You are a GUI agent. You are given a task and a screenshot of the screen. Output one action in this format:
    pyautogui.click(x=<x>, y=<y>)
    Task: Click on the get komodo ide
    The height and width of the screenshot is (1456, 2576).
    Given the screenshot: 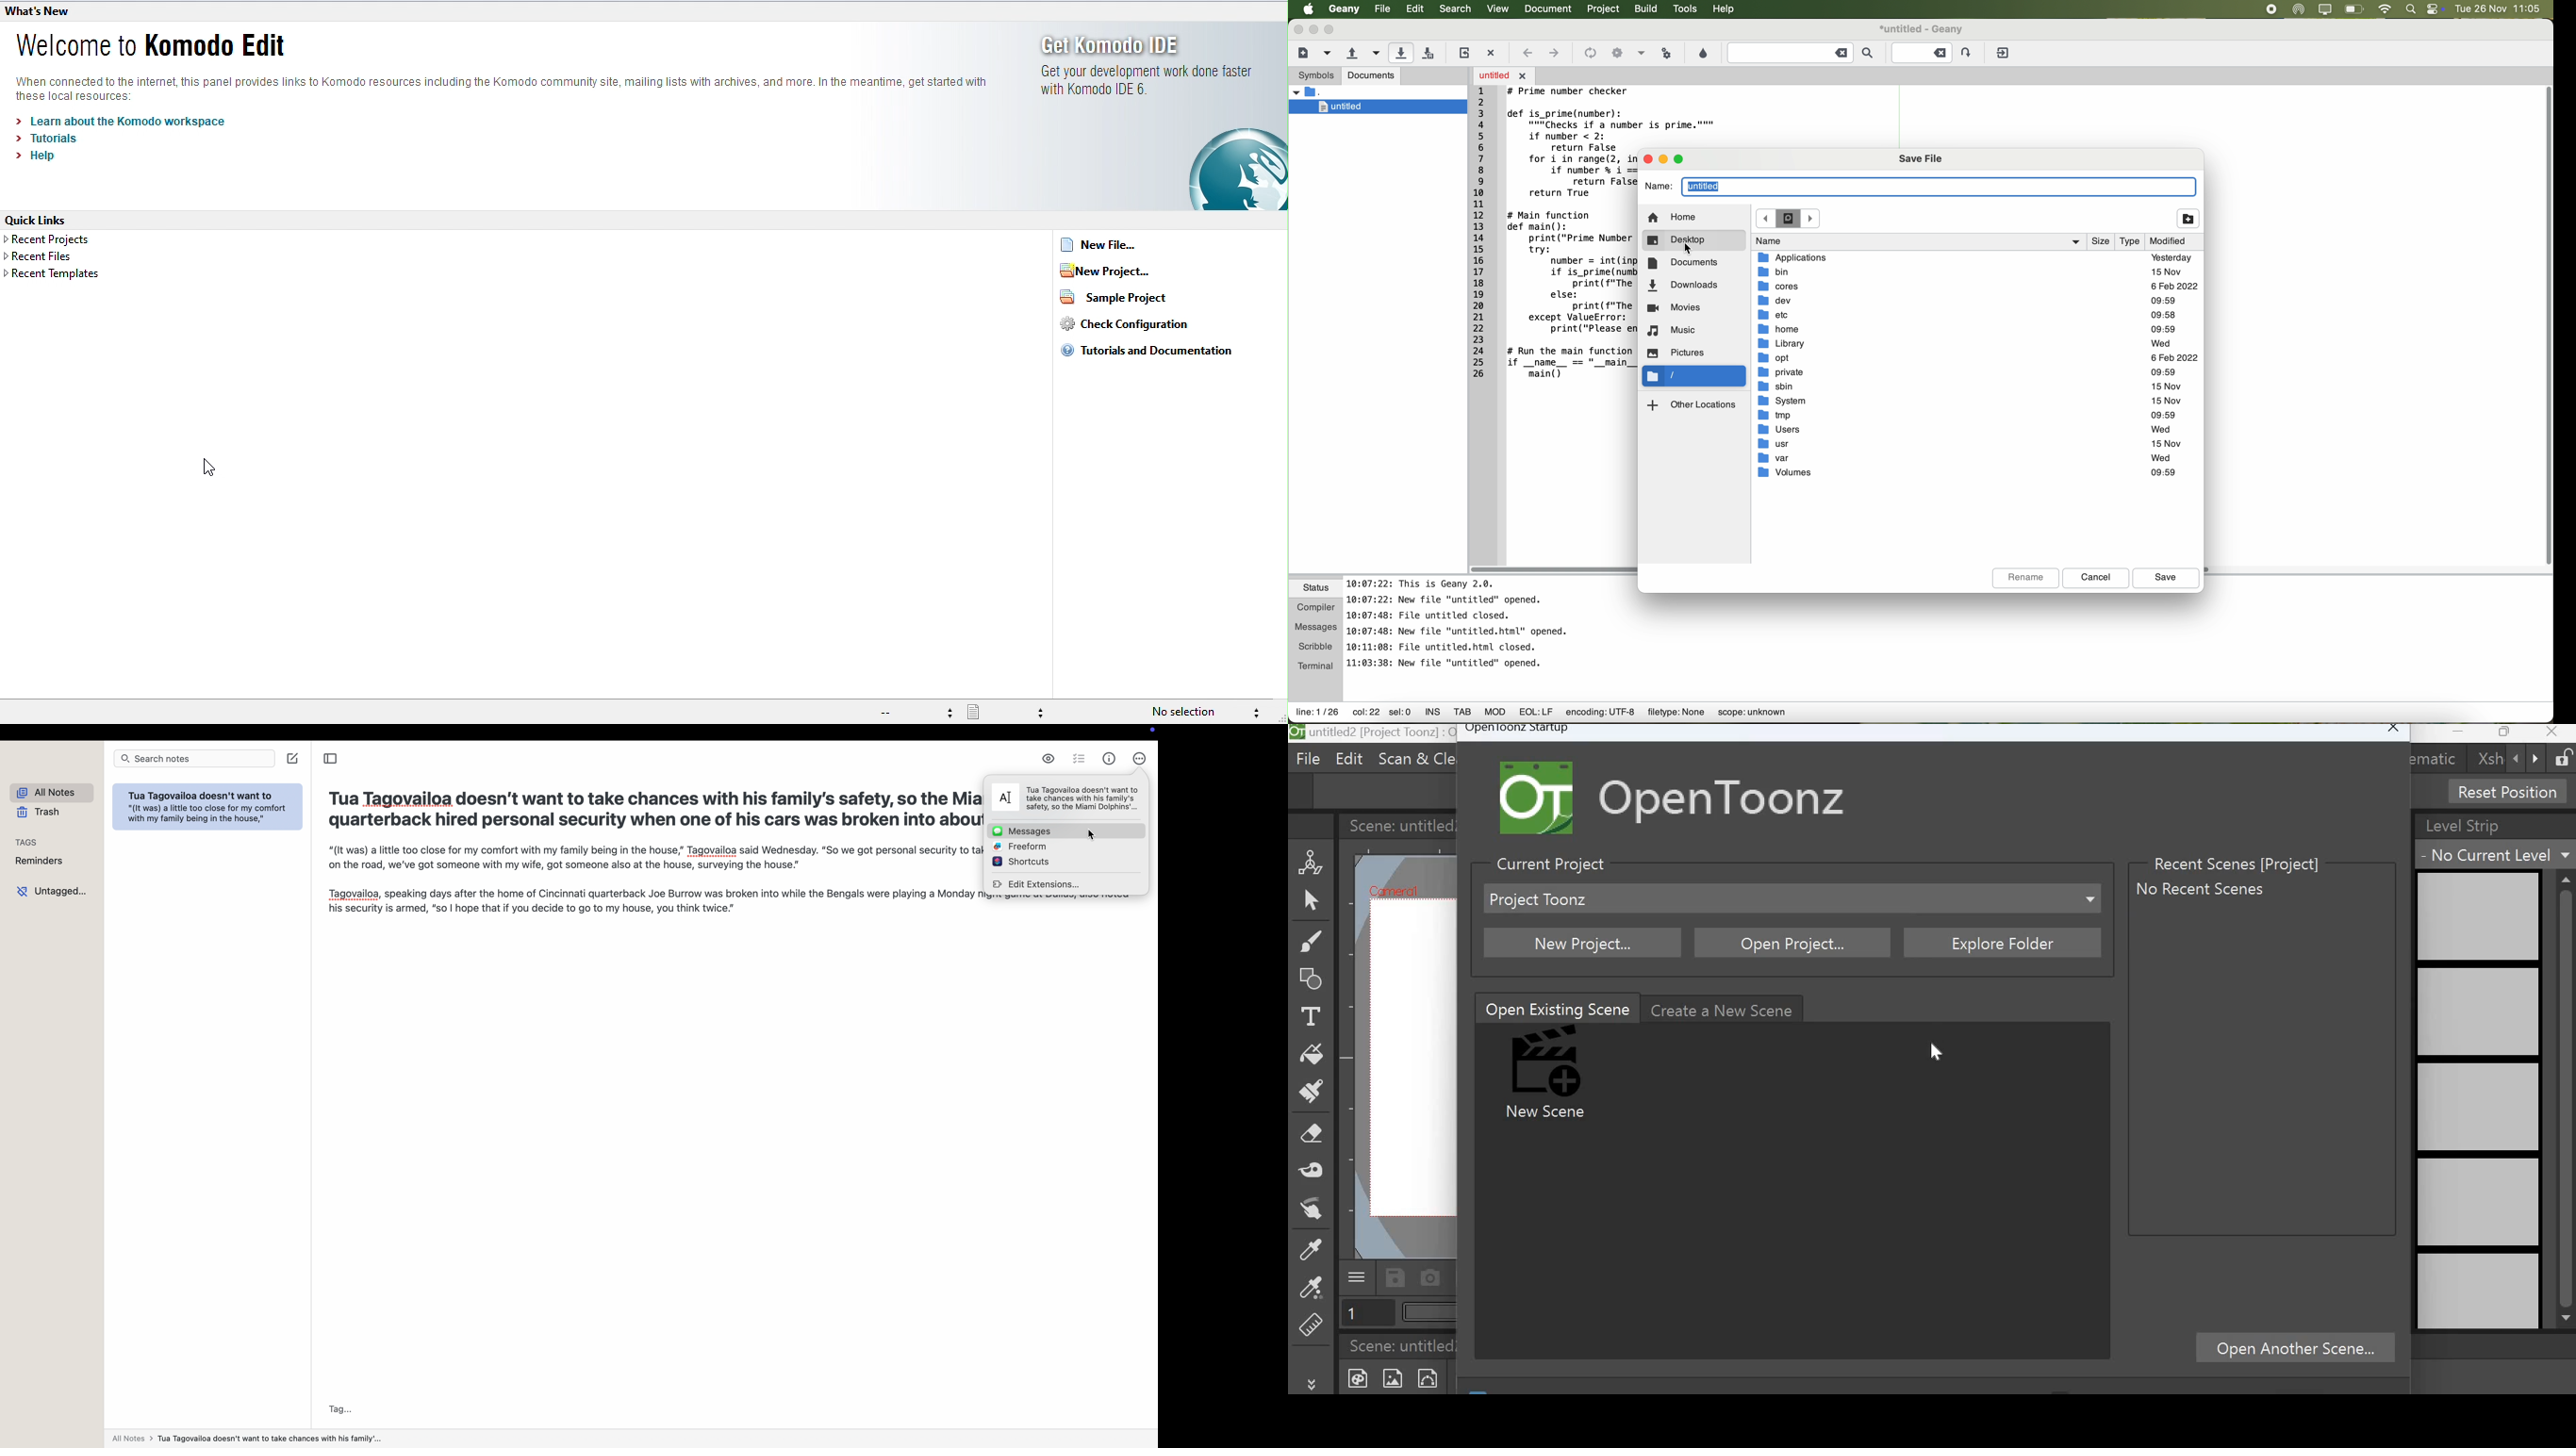 What is the action you would take?
    pyautogui.click(x=1141, y=44)
    